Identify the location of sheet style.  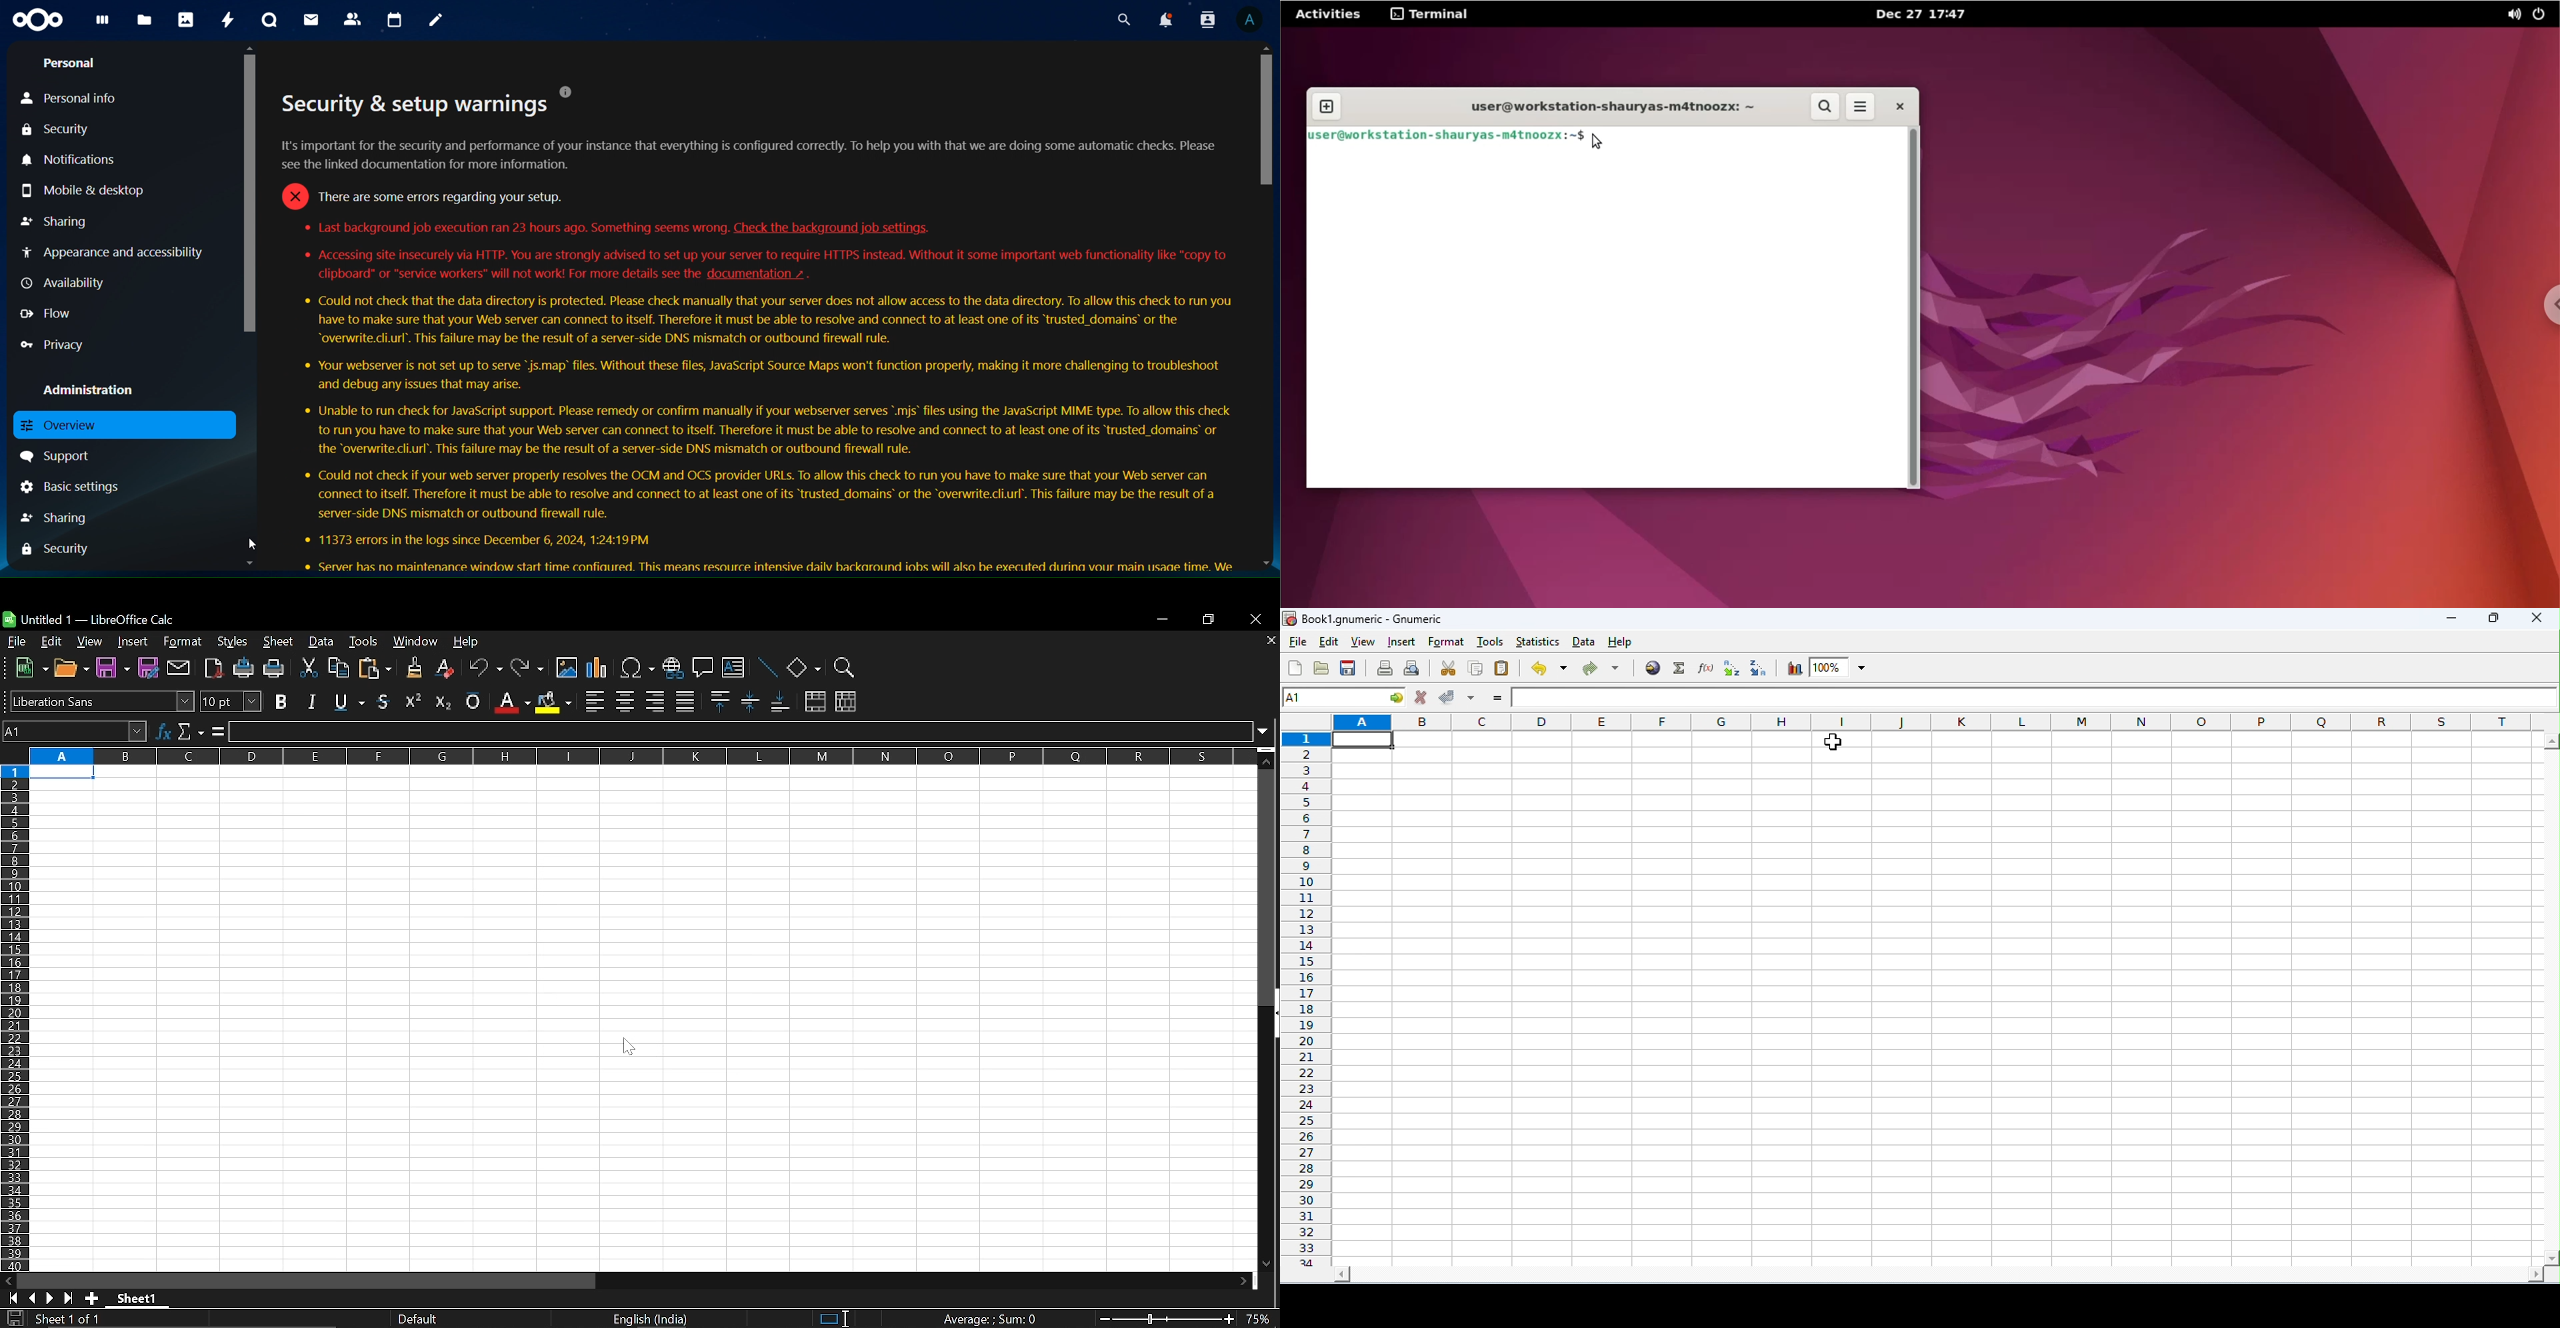
(421, 1319).